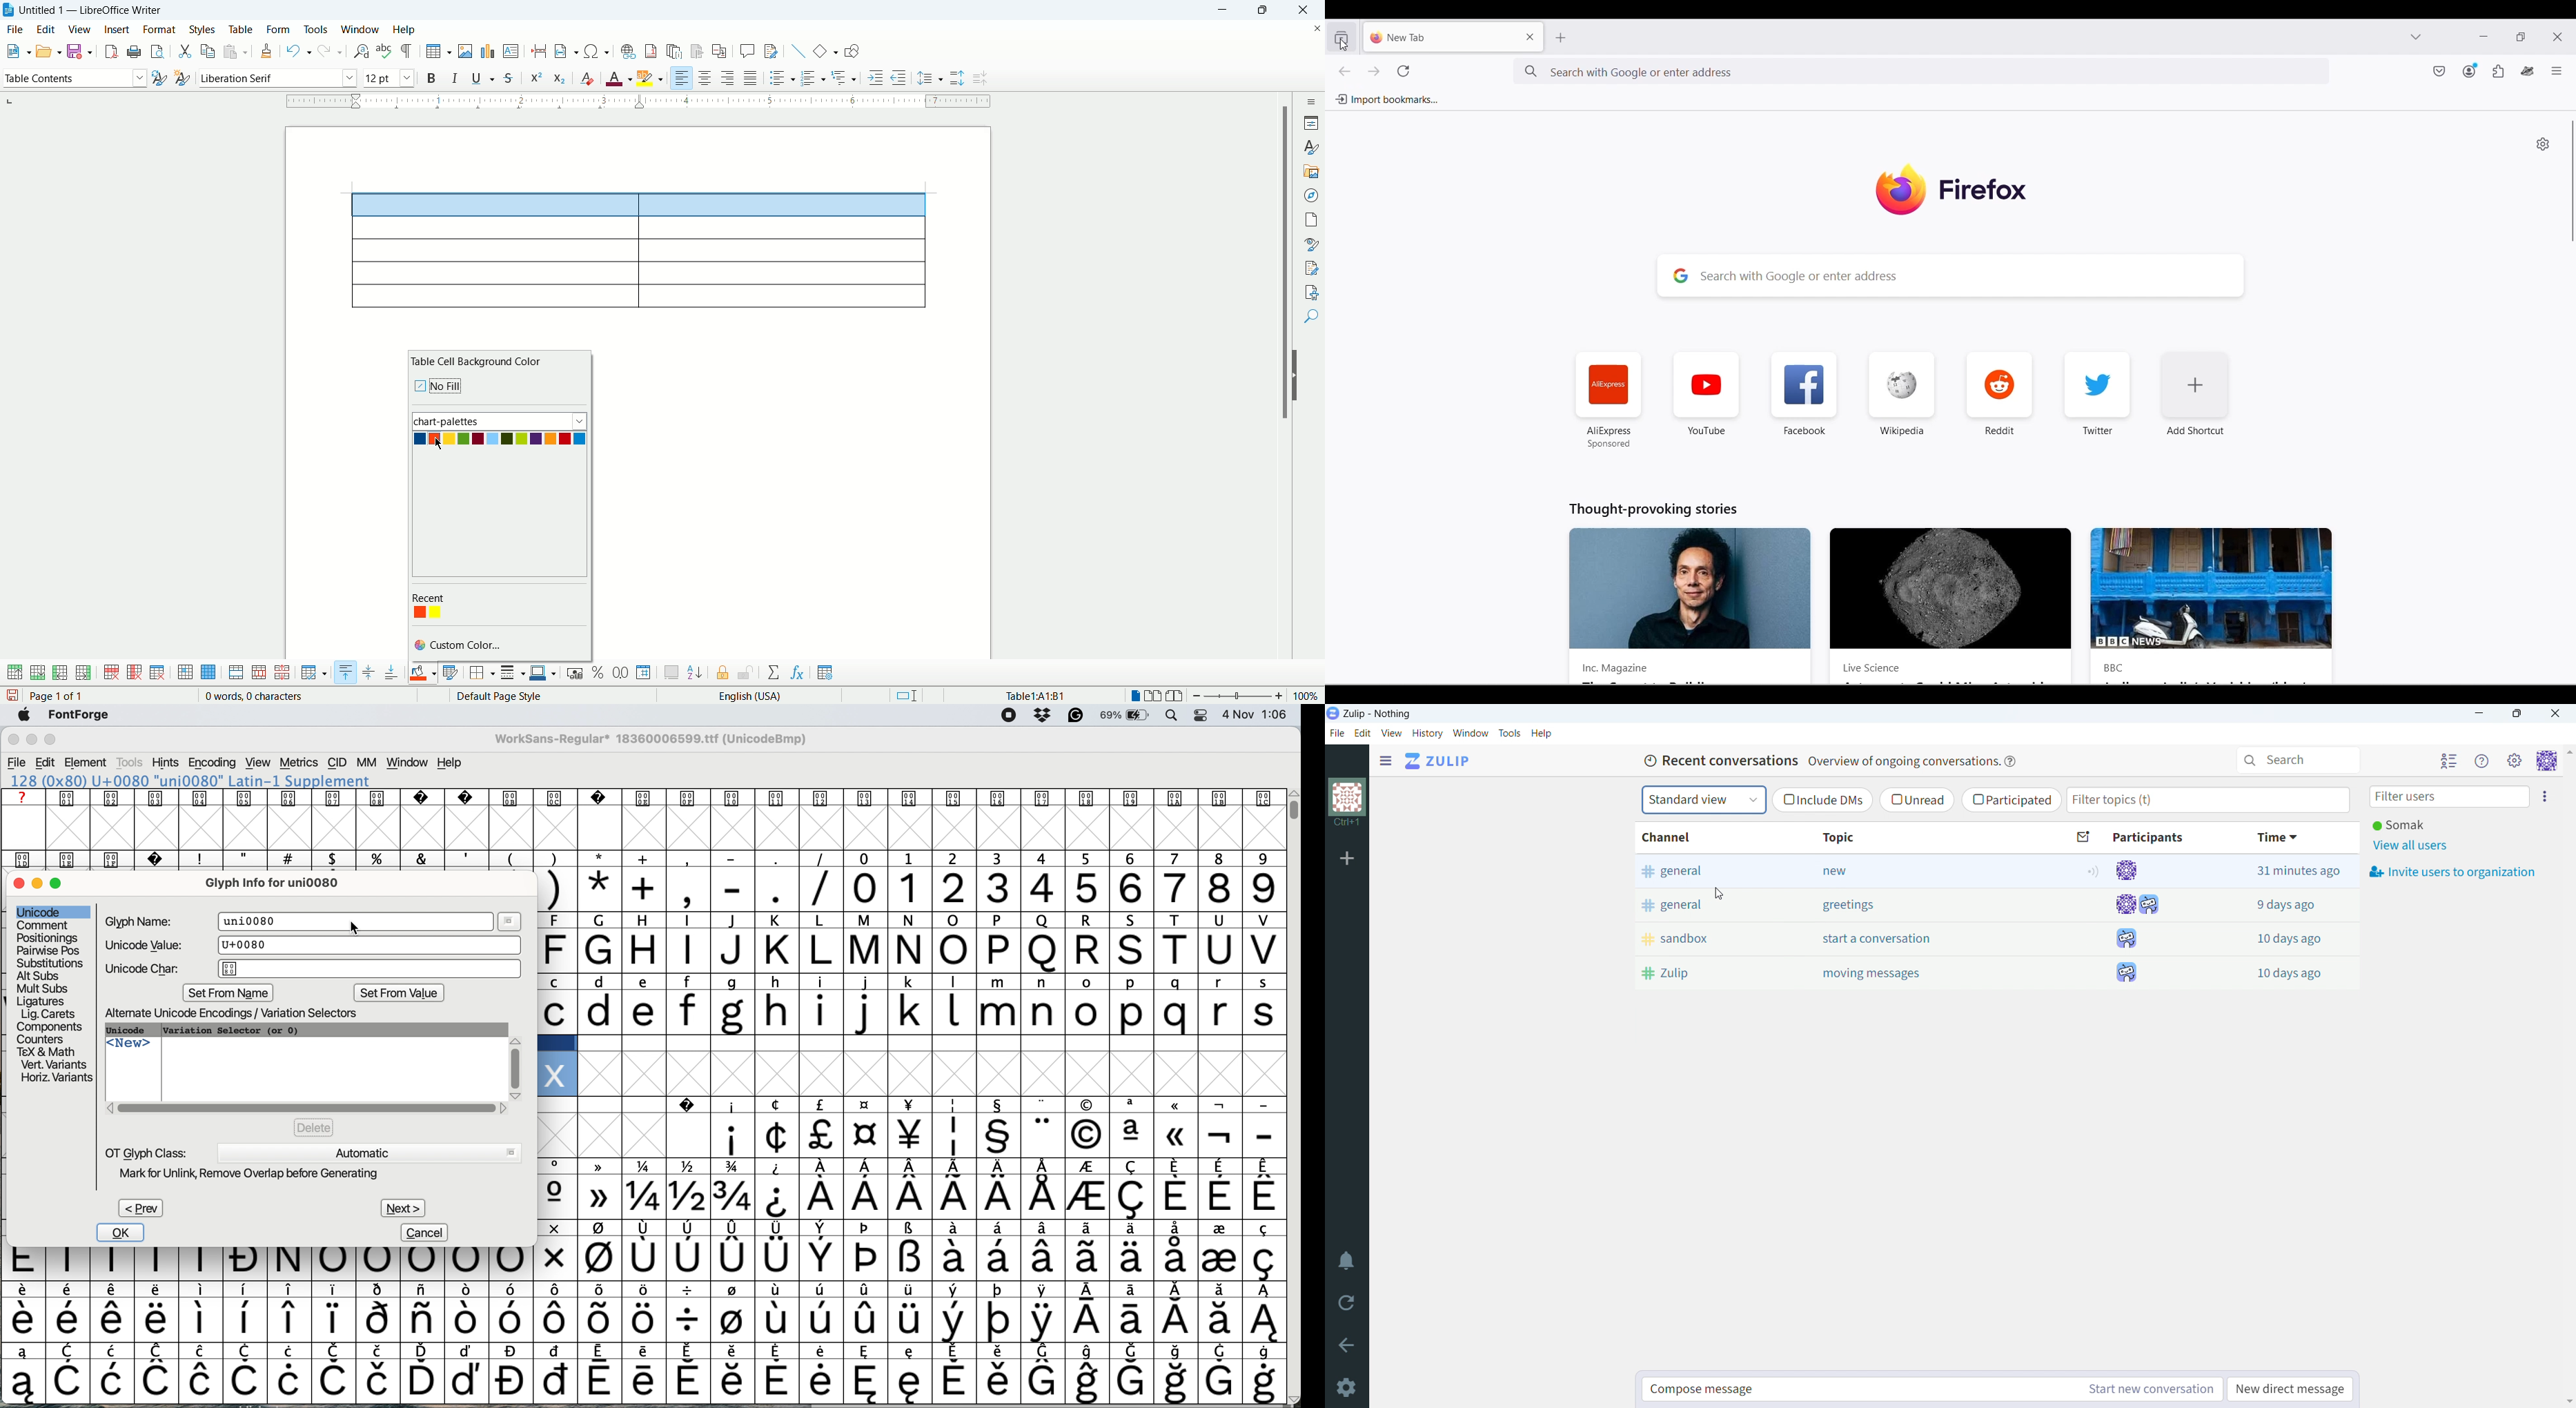 This screenshot has width=2576, height=1428. What do you see at coordinates (2482, 761) in the screenshot?
I see `help menu` at bounding box center [2482, 761].